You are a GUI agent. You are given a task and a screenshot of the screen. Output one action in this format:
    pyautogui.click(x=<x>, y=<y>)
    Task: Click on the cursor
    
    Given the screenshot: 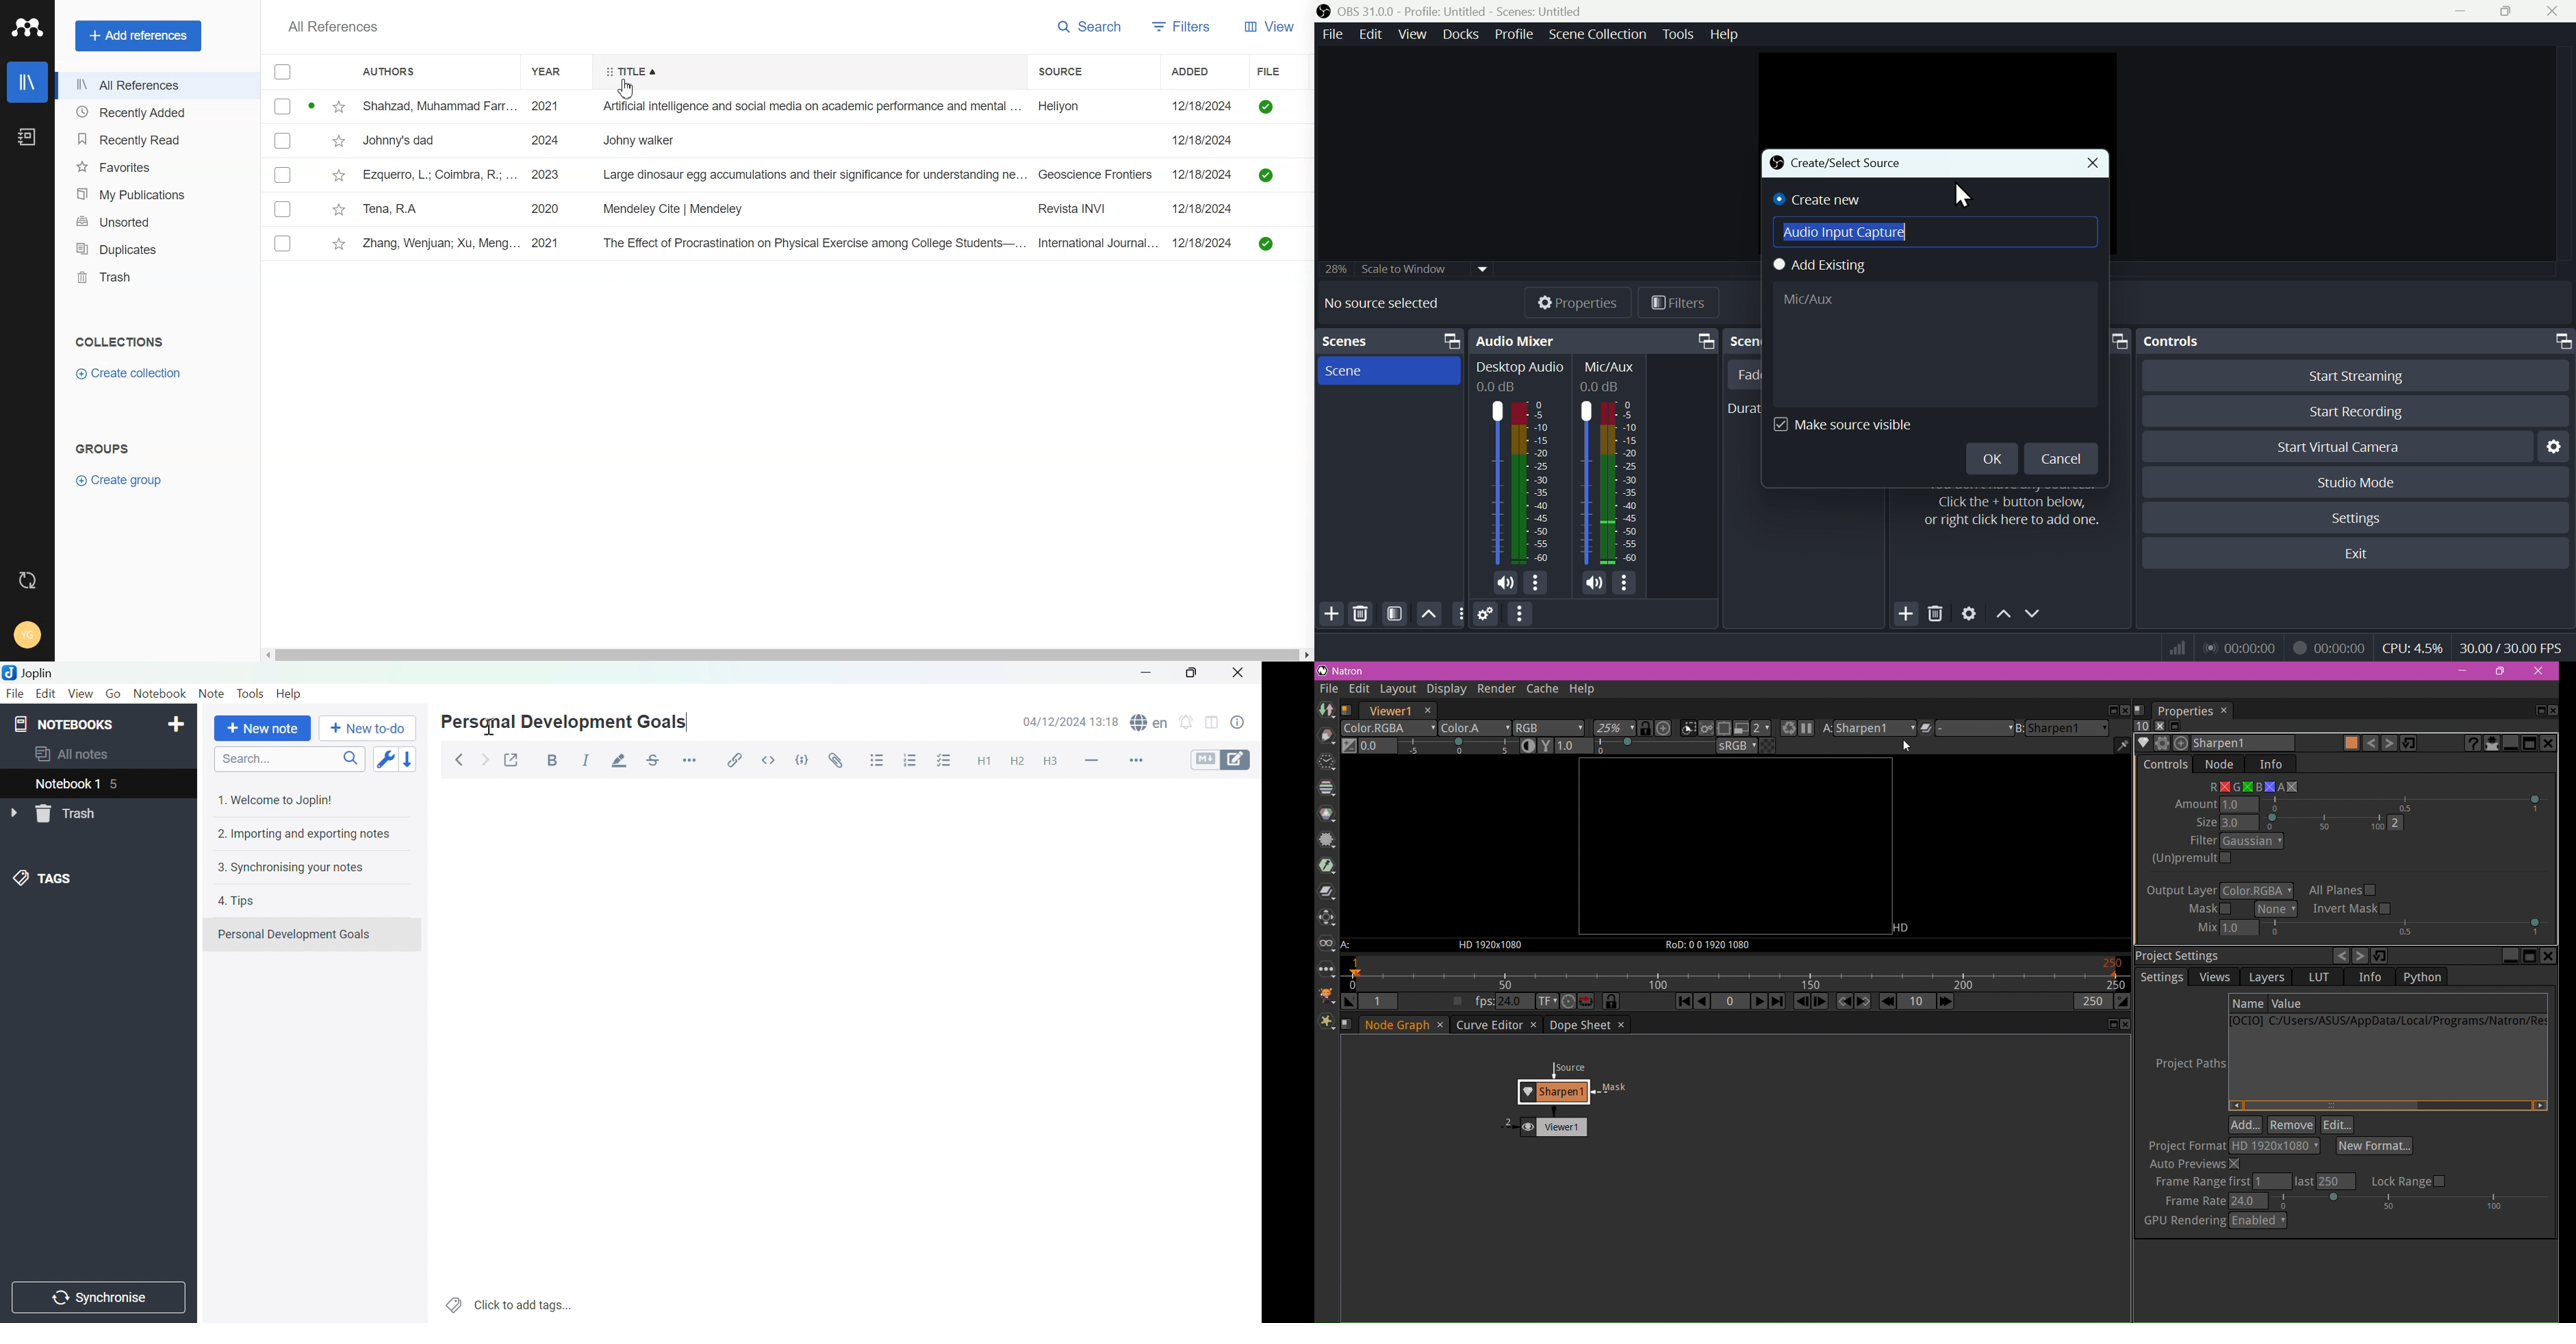 What is the action you would take?
    pyautogui.click(x=488, y=728)
    